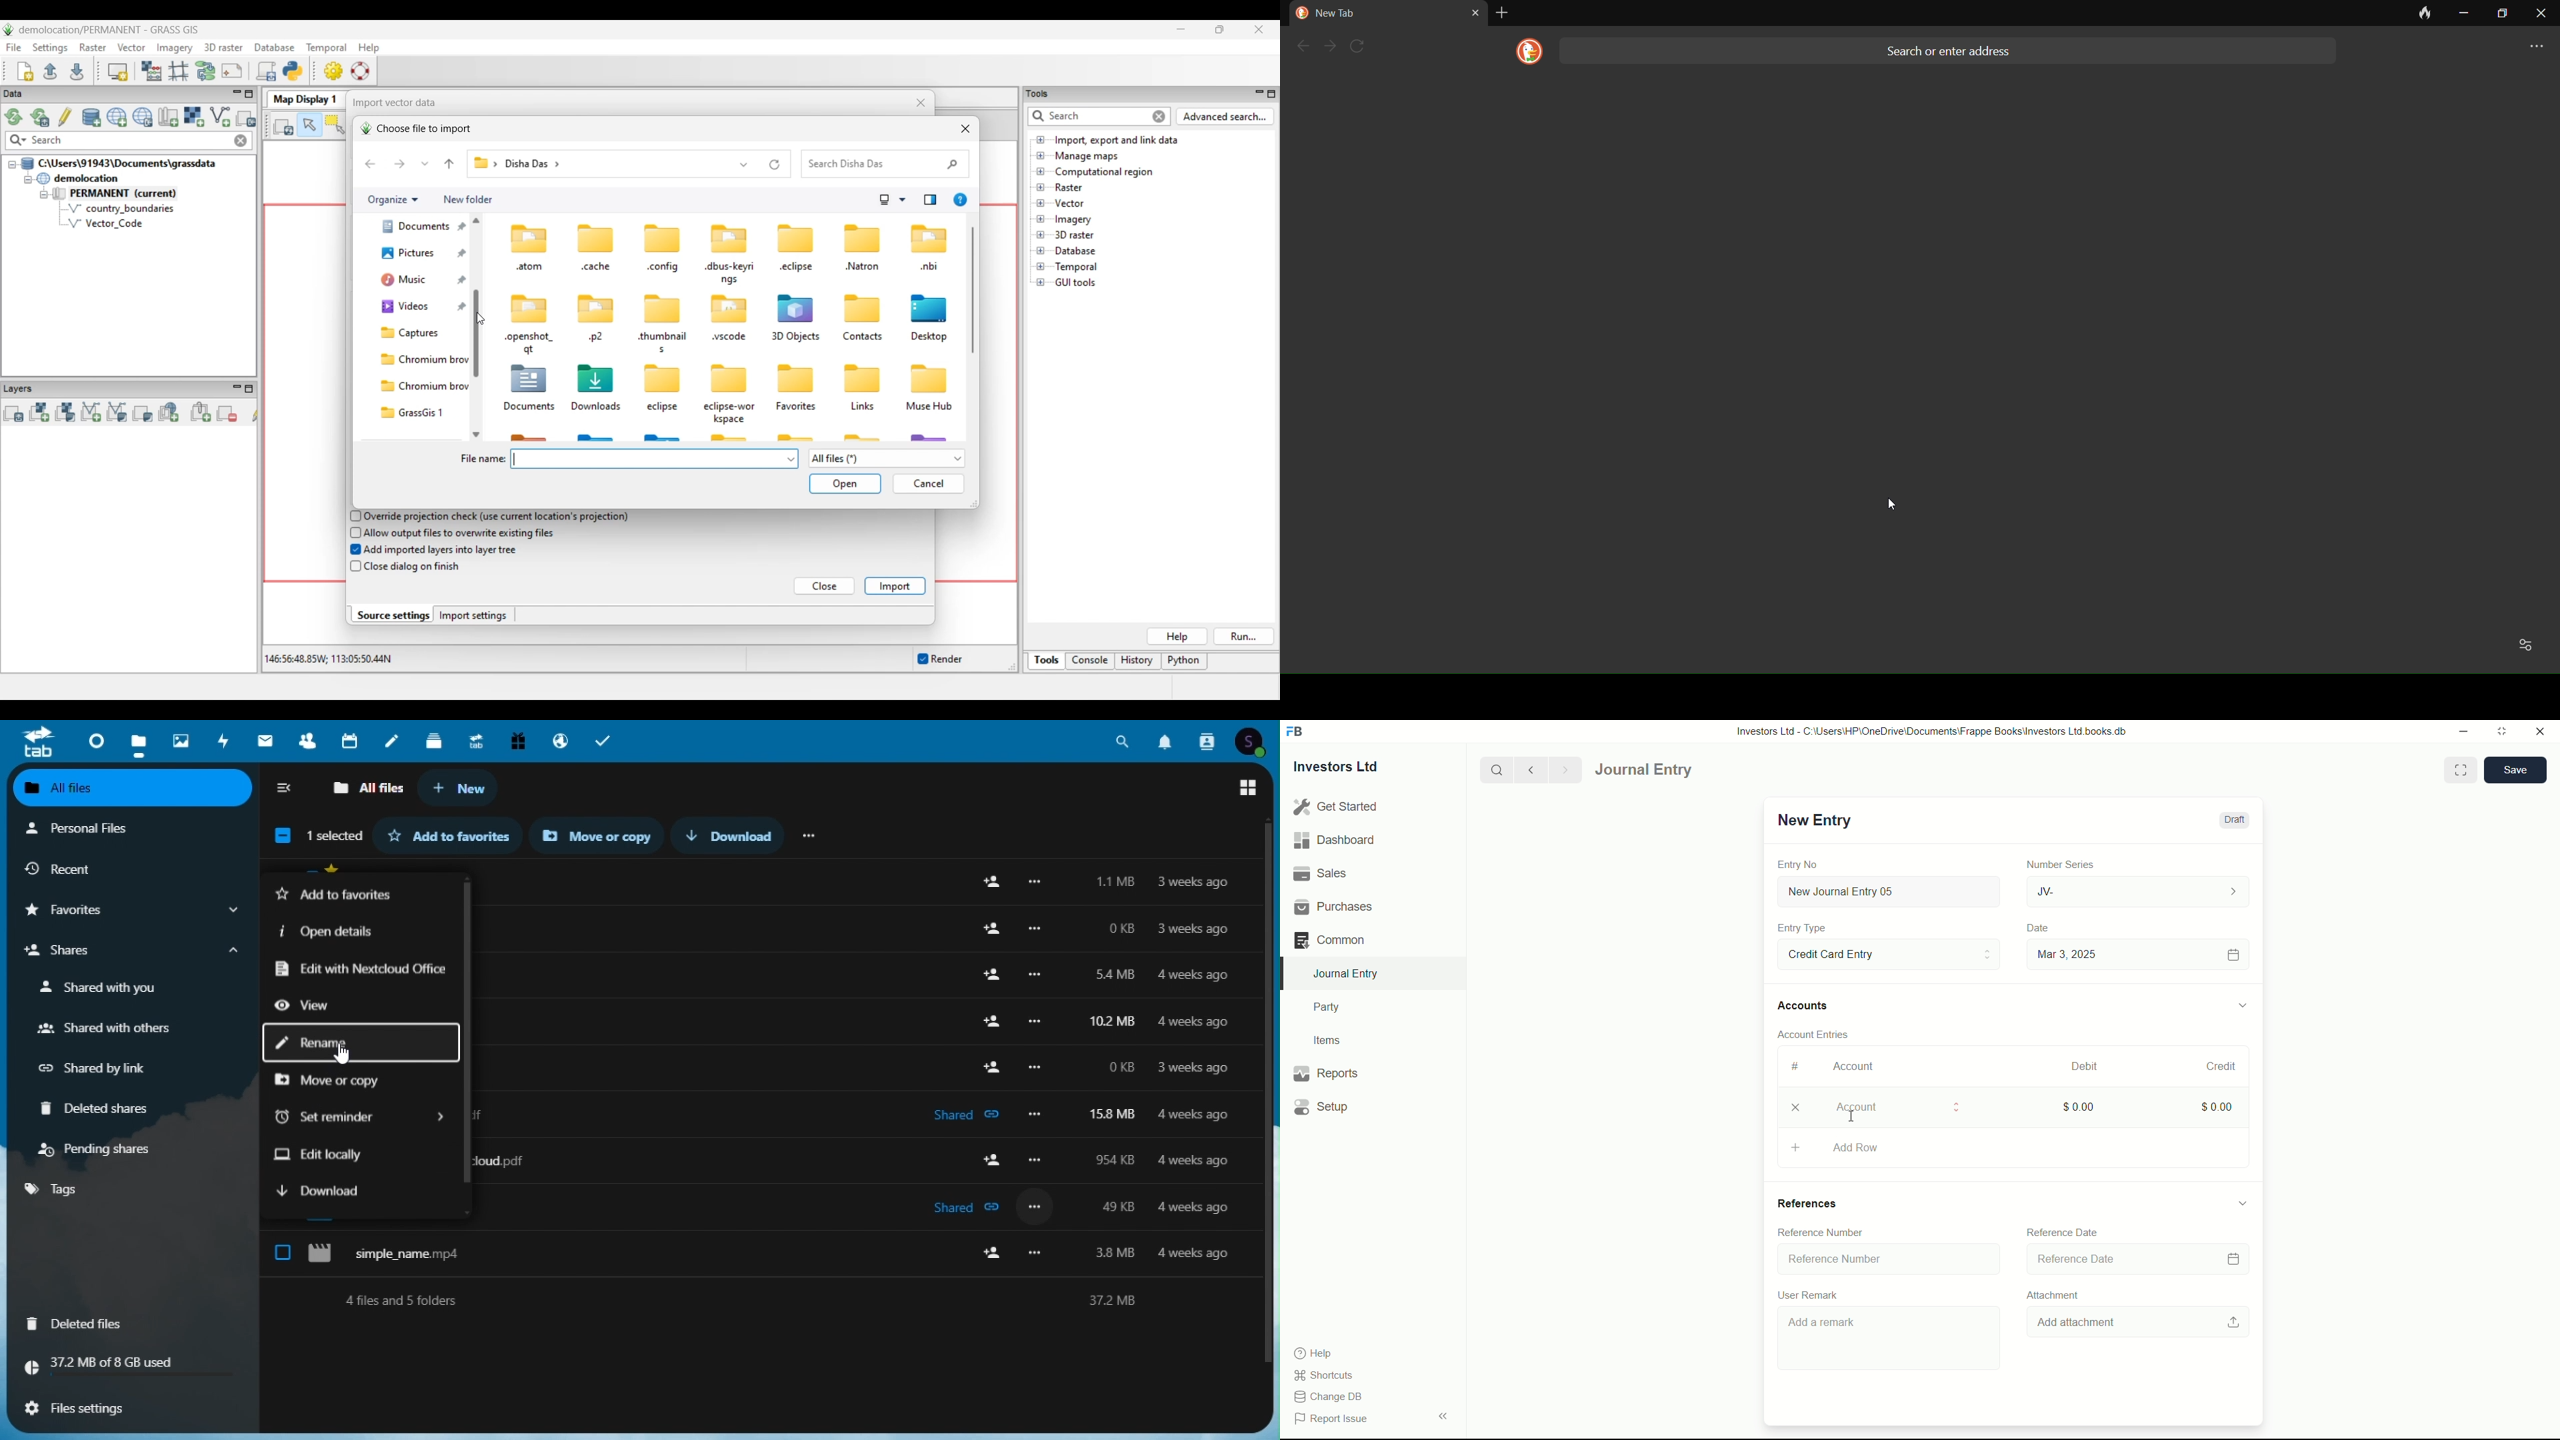 This screenshot has height=1456, width=2576. What do you see at coordinates (2075, 1106) in the screenshot?
I see `$0.00` at bounding box center [2075, 1106].